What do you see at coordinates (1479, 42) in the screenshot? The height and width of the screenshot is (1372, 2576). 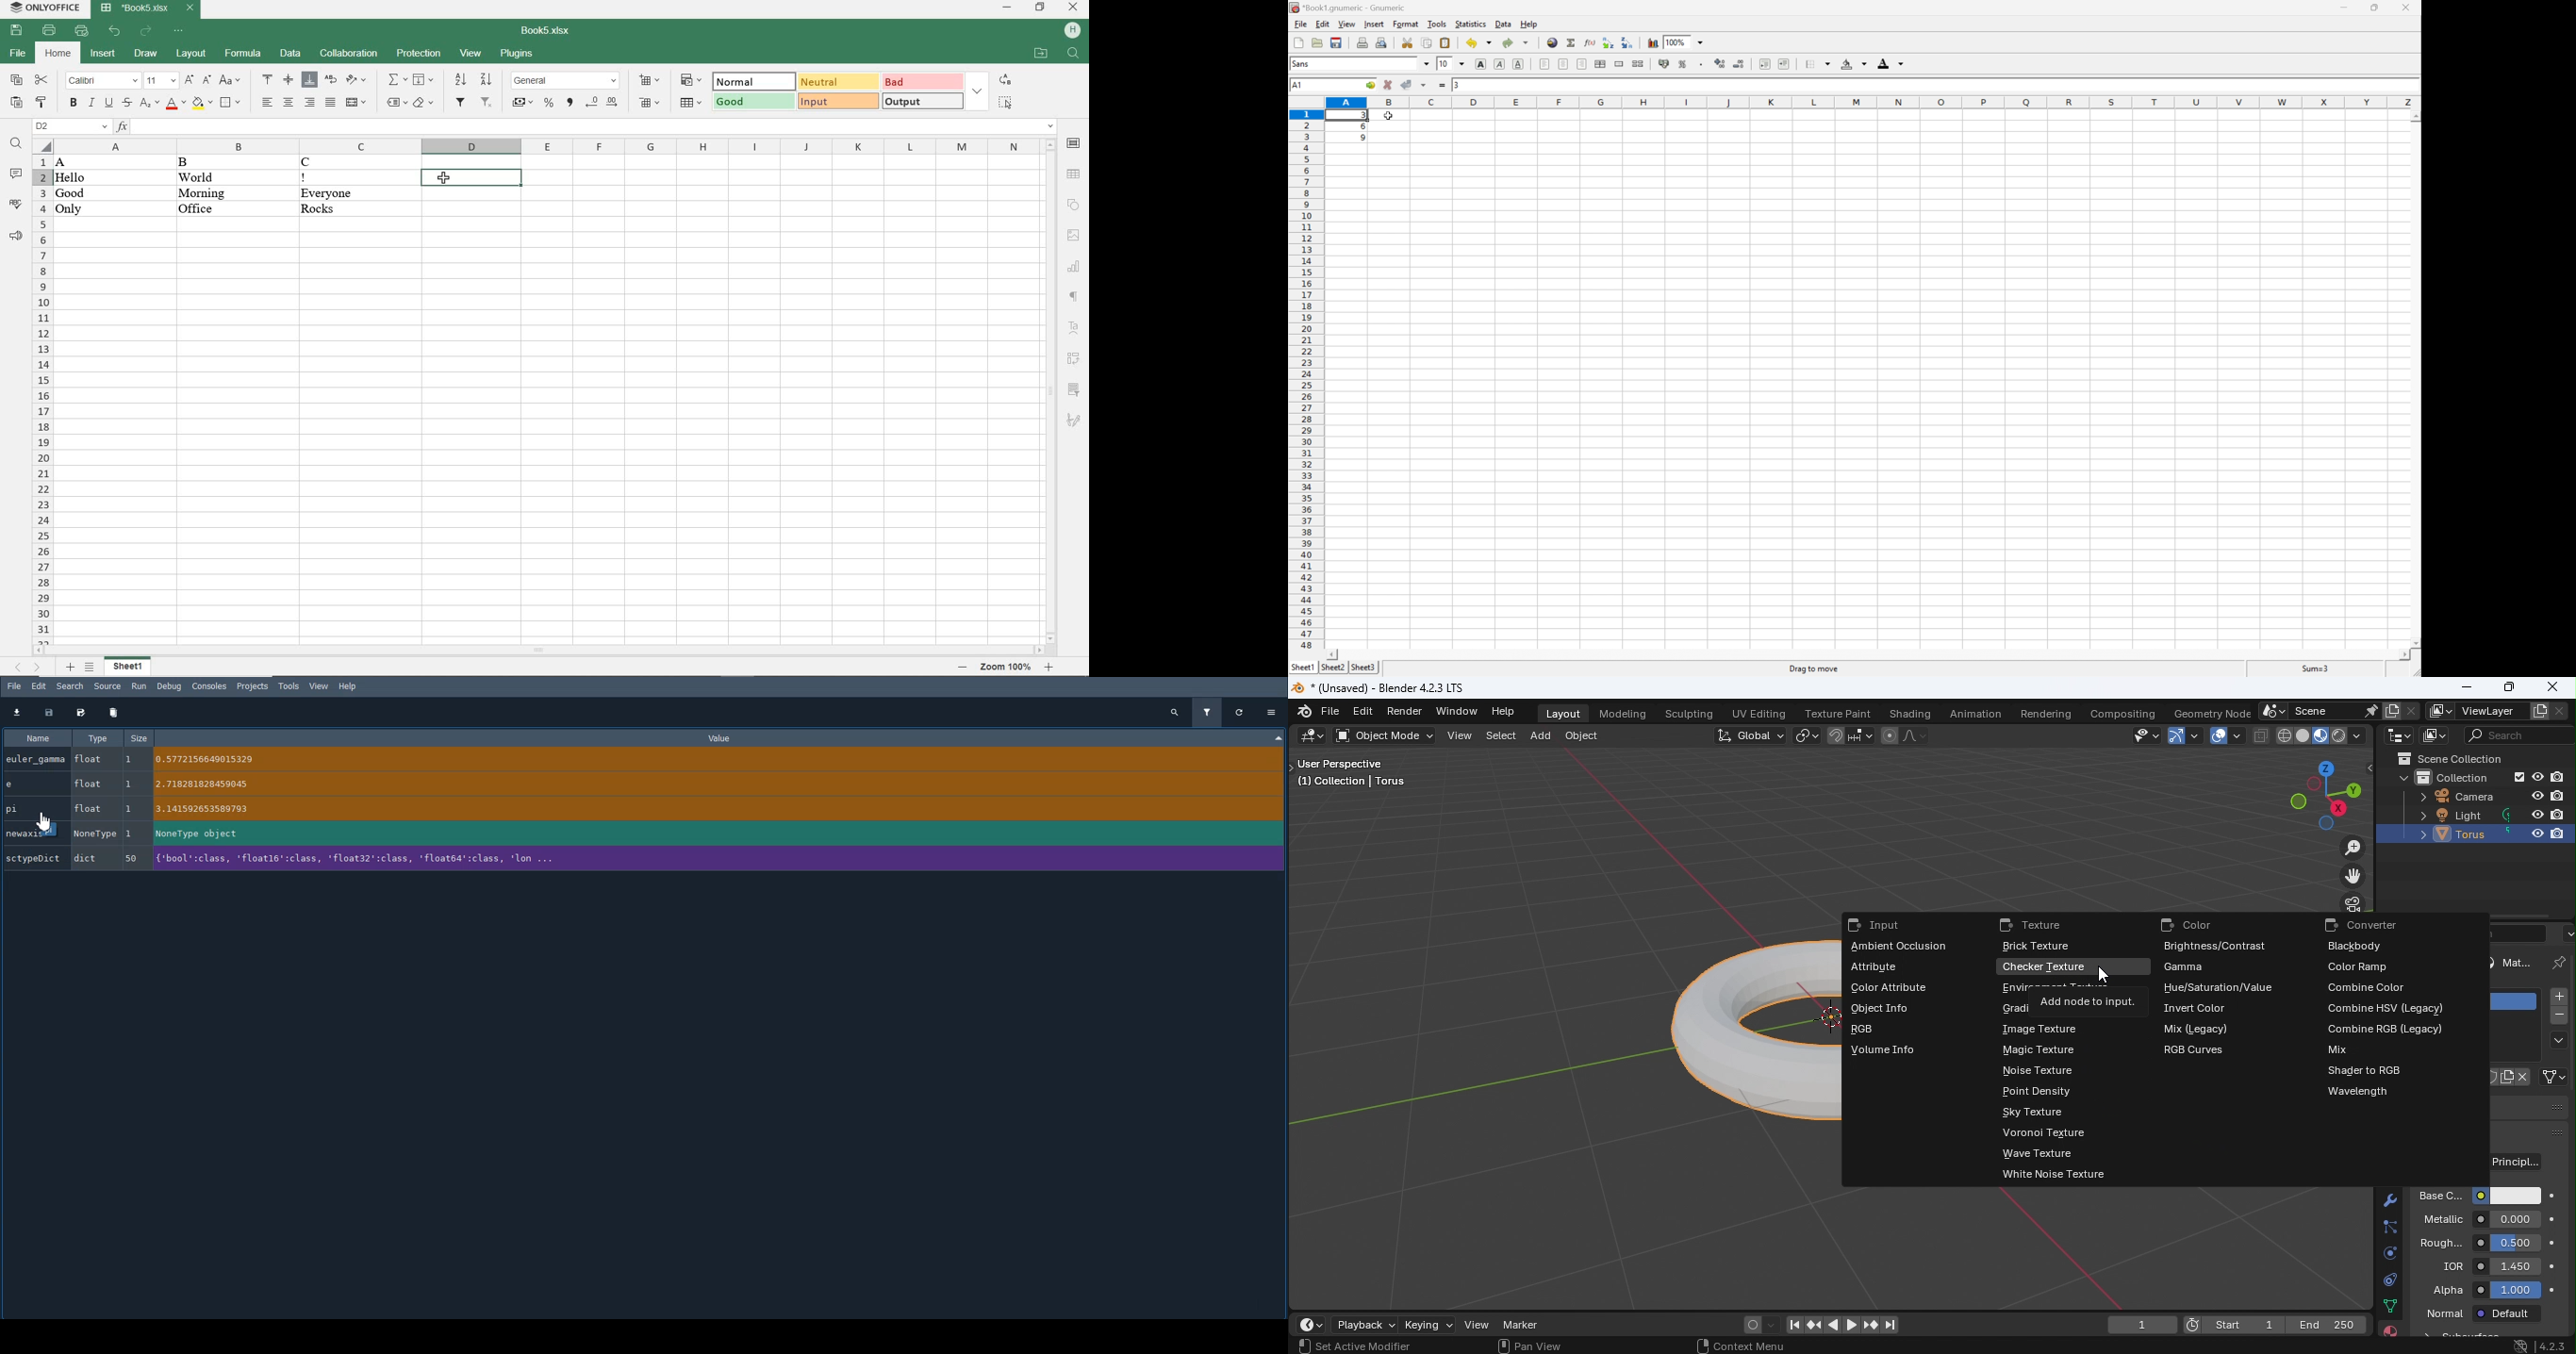 I see `Undo` at bounding box center [1479, 42].